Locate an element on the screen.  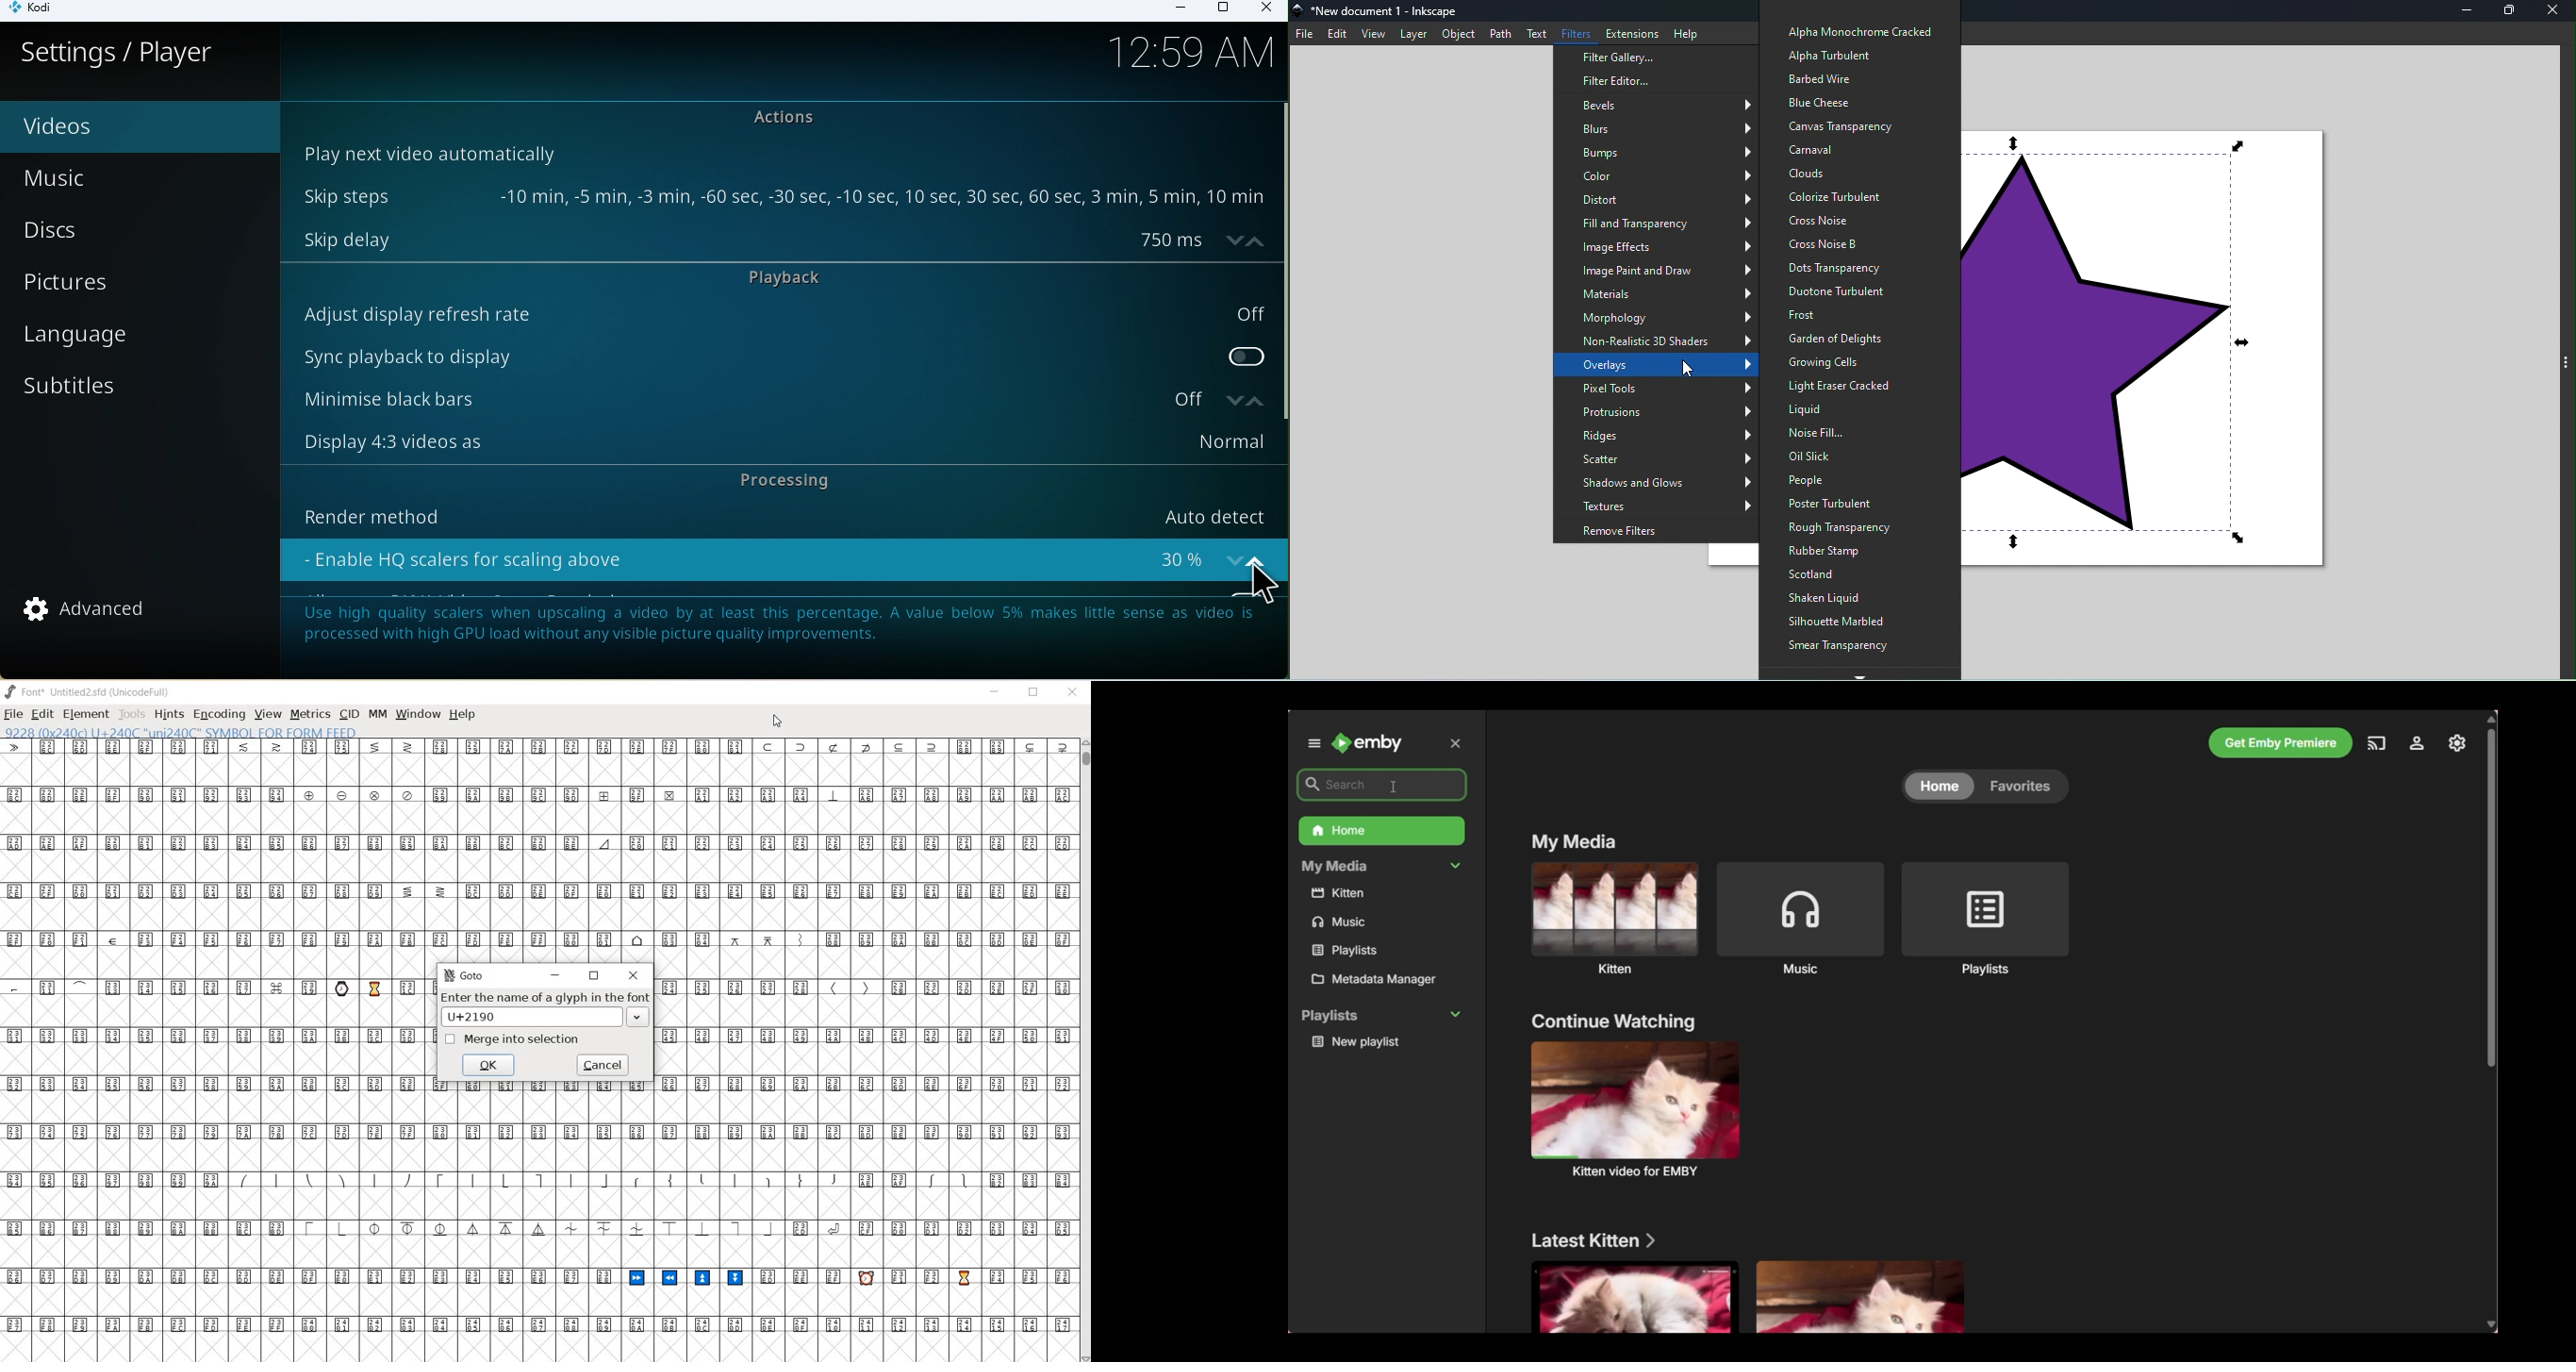
minimize is located at coordinates (996, 692).